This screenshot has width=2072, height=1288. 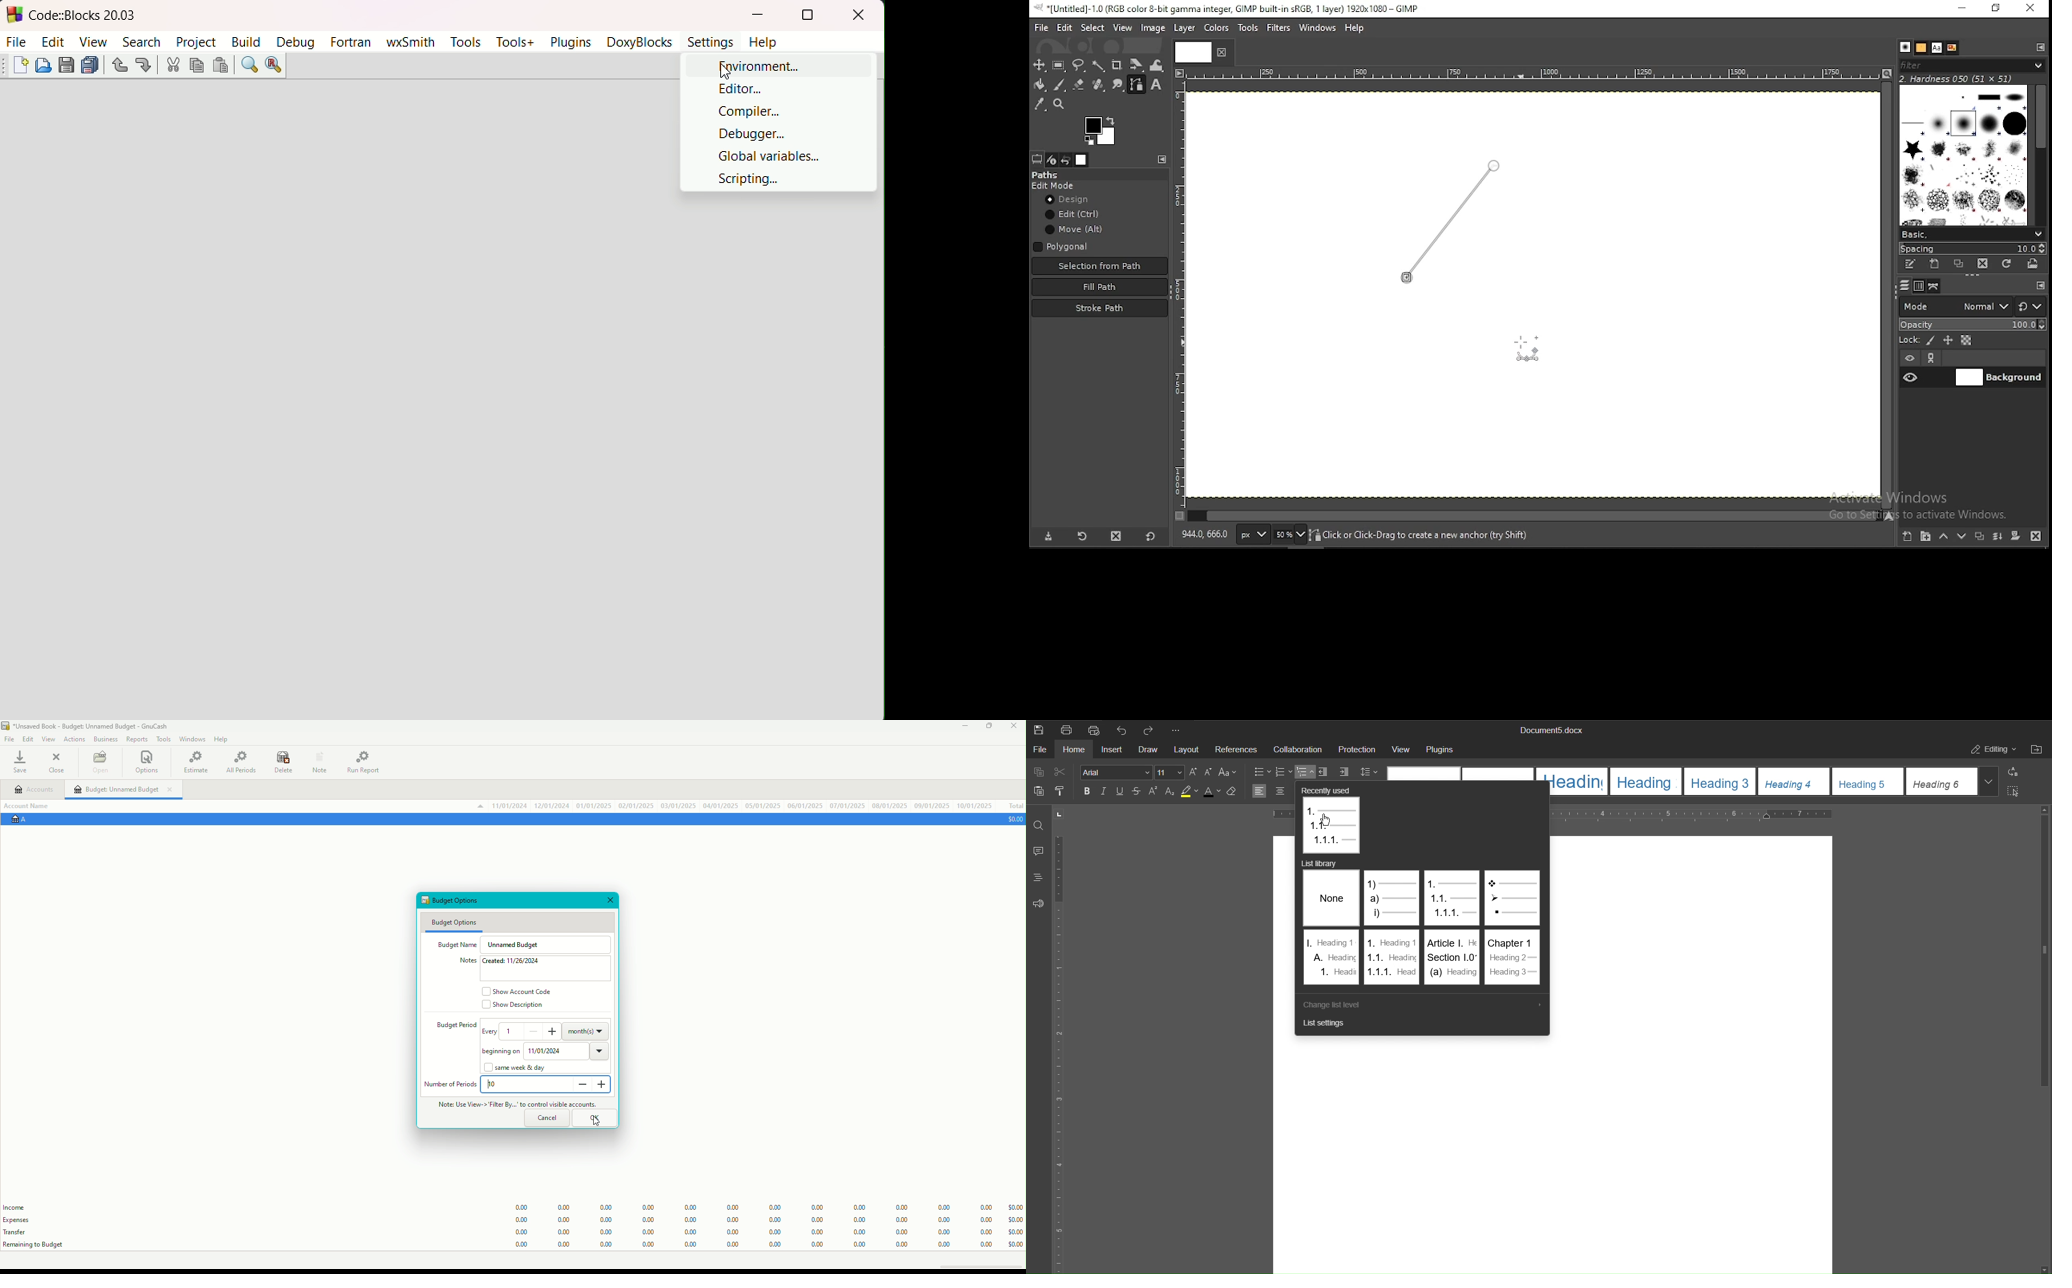 I want to click on Show Description, so click(x=514, y=1007).